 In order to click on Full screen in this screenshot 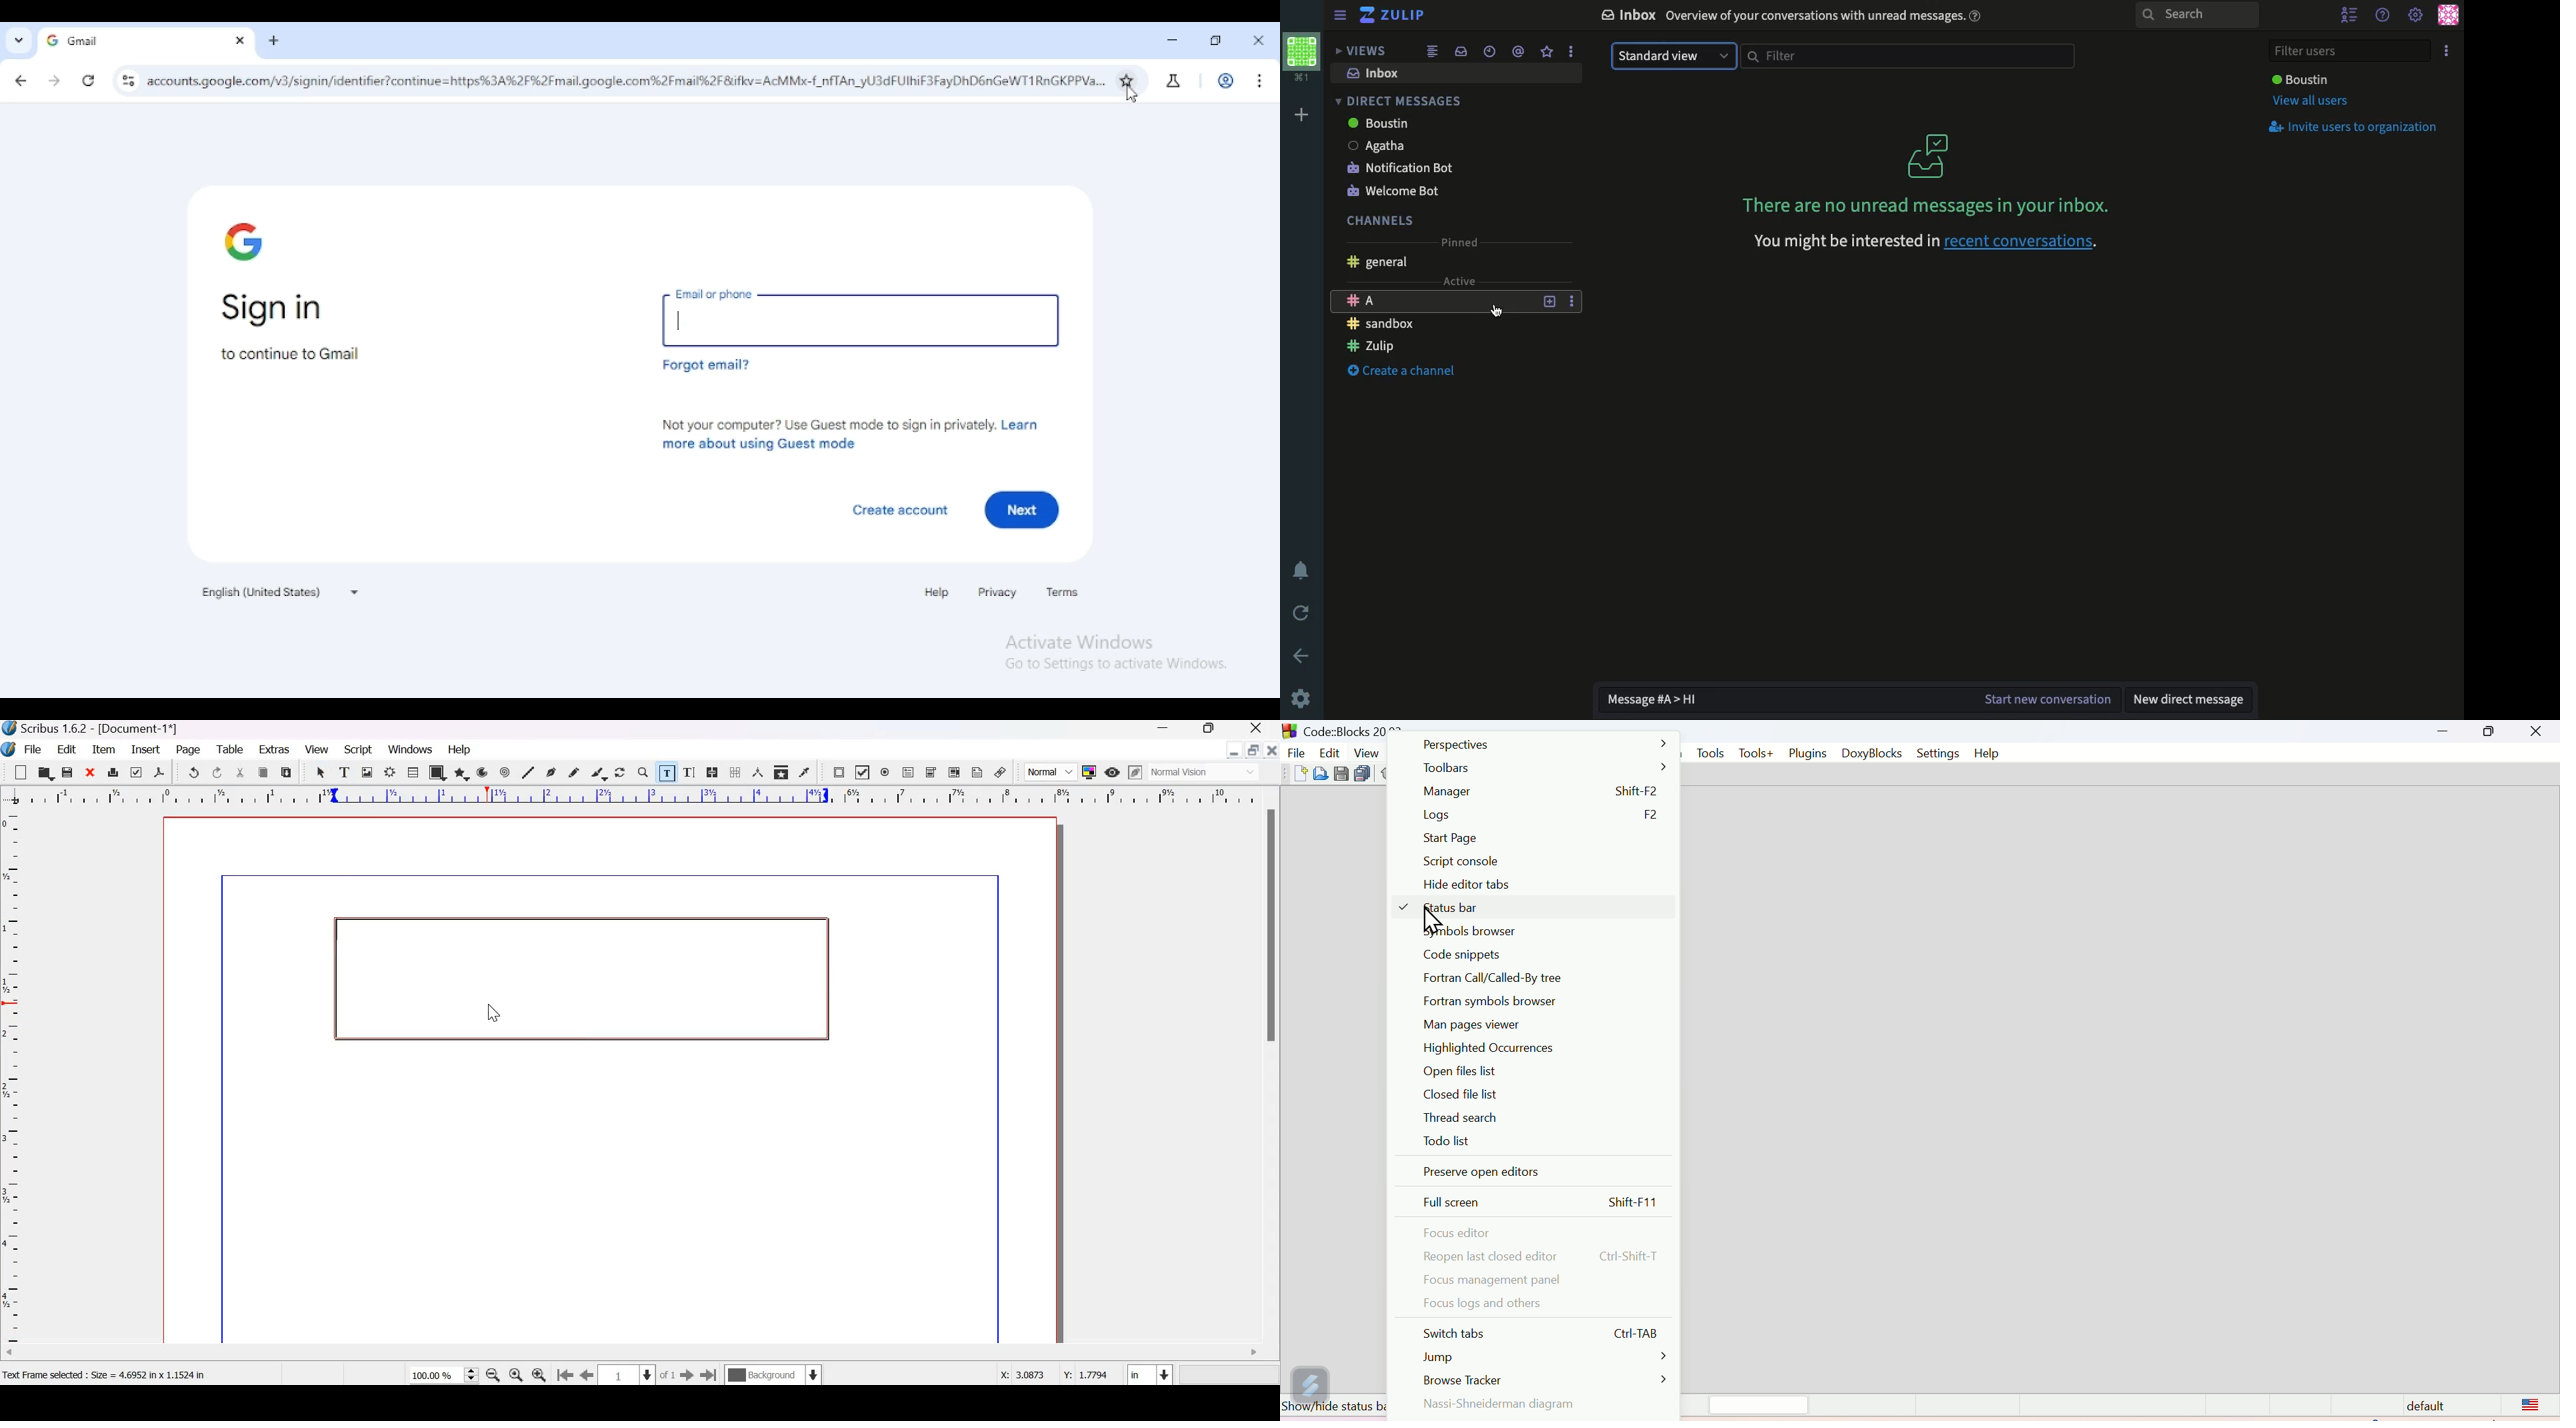, I will do `click(1546, 1199)`.